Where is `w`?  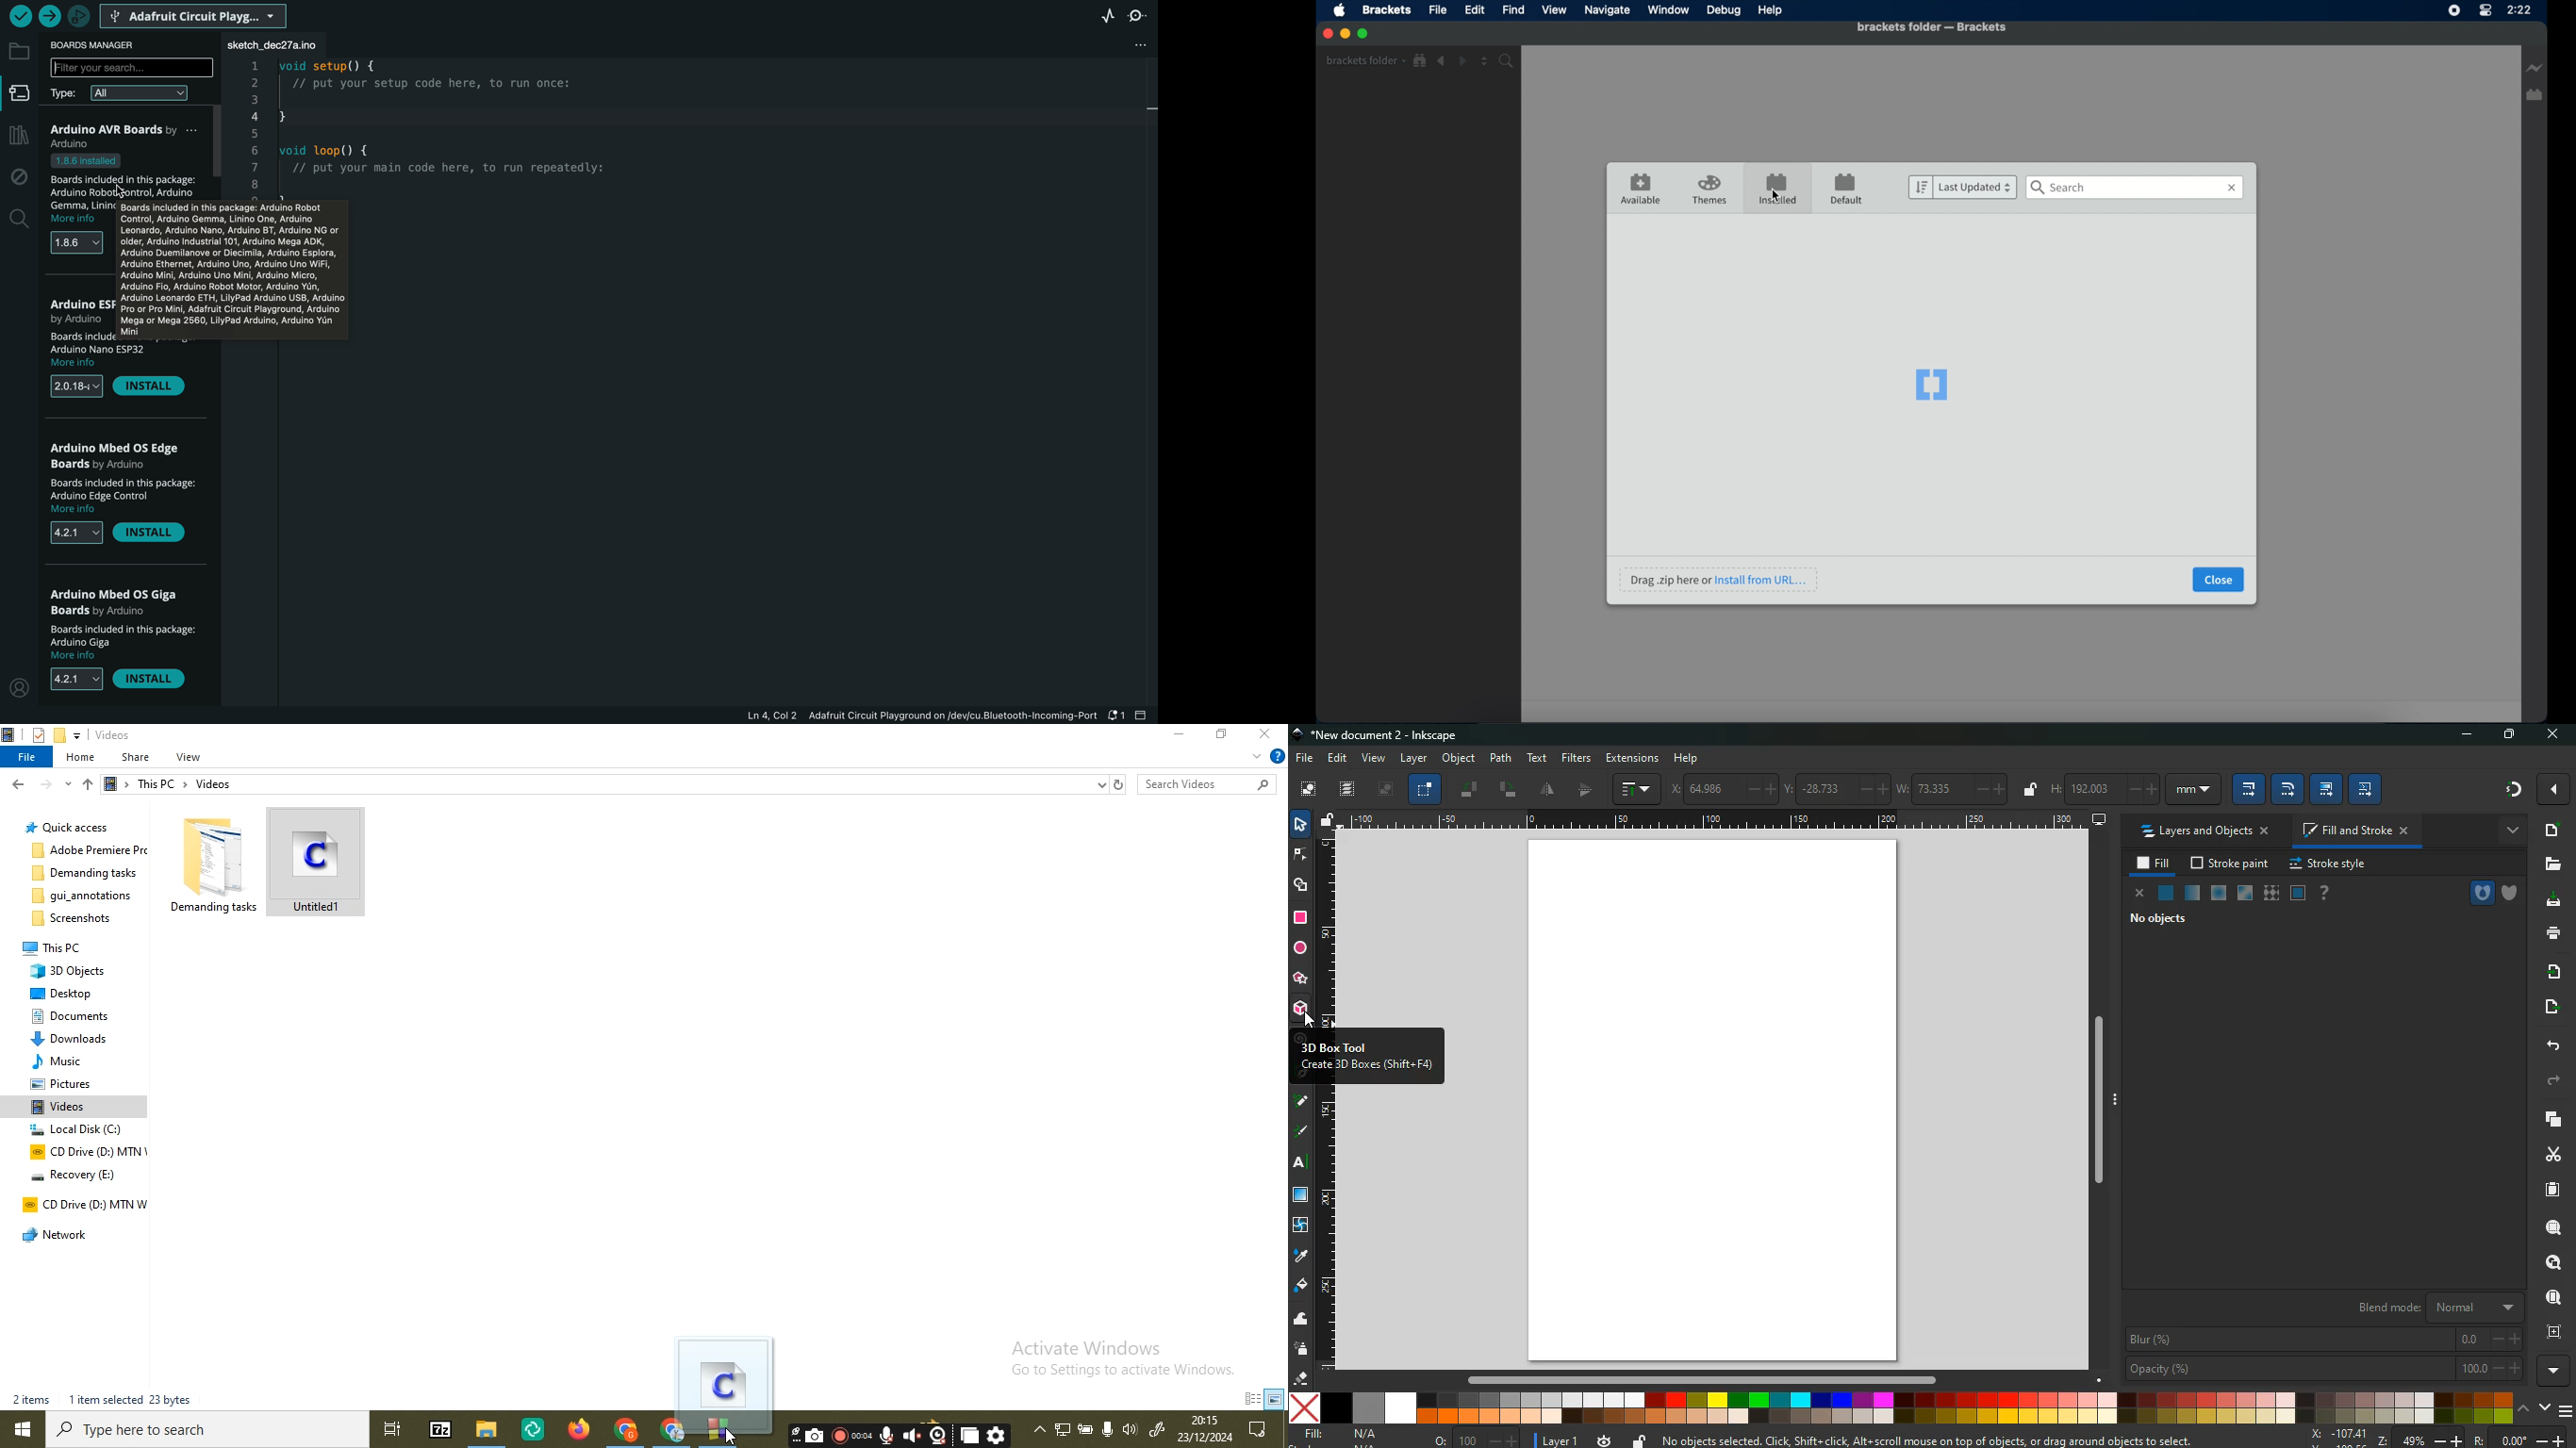 w is located at coordinates (1951, 787).